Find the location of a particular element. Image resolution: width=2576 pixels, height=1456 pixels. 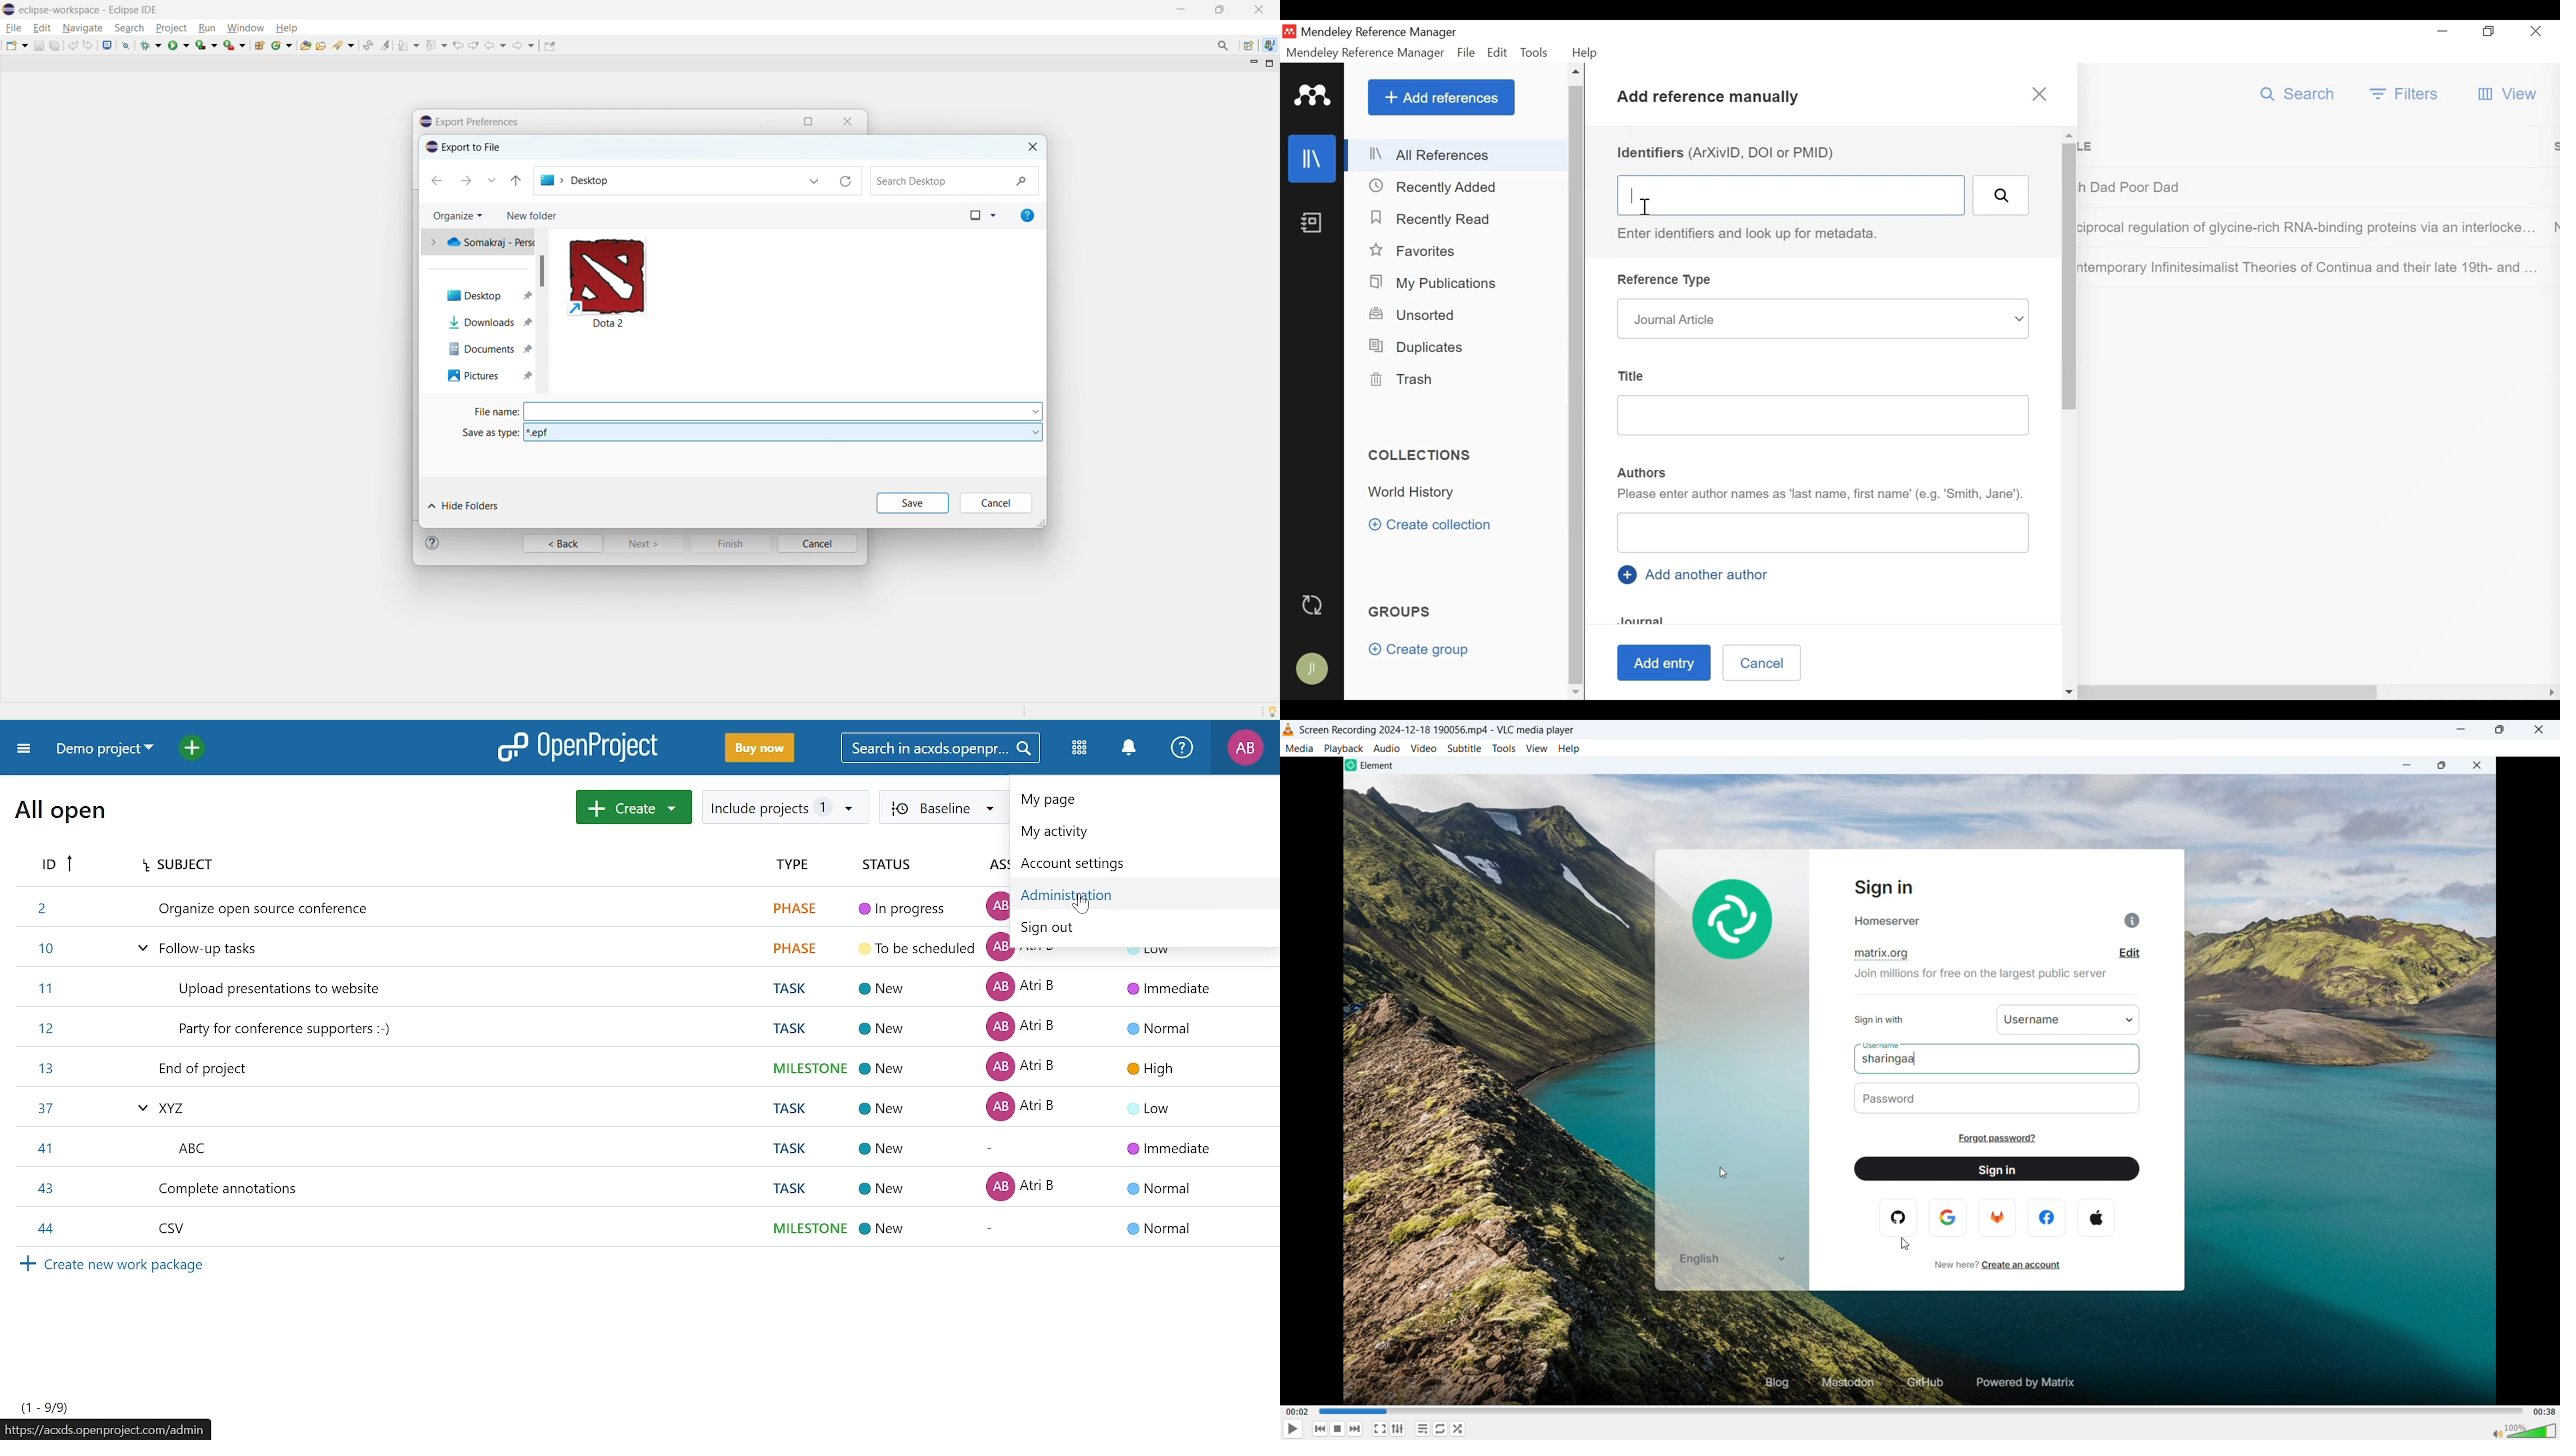

open type is located at coordinates (305, 45).